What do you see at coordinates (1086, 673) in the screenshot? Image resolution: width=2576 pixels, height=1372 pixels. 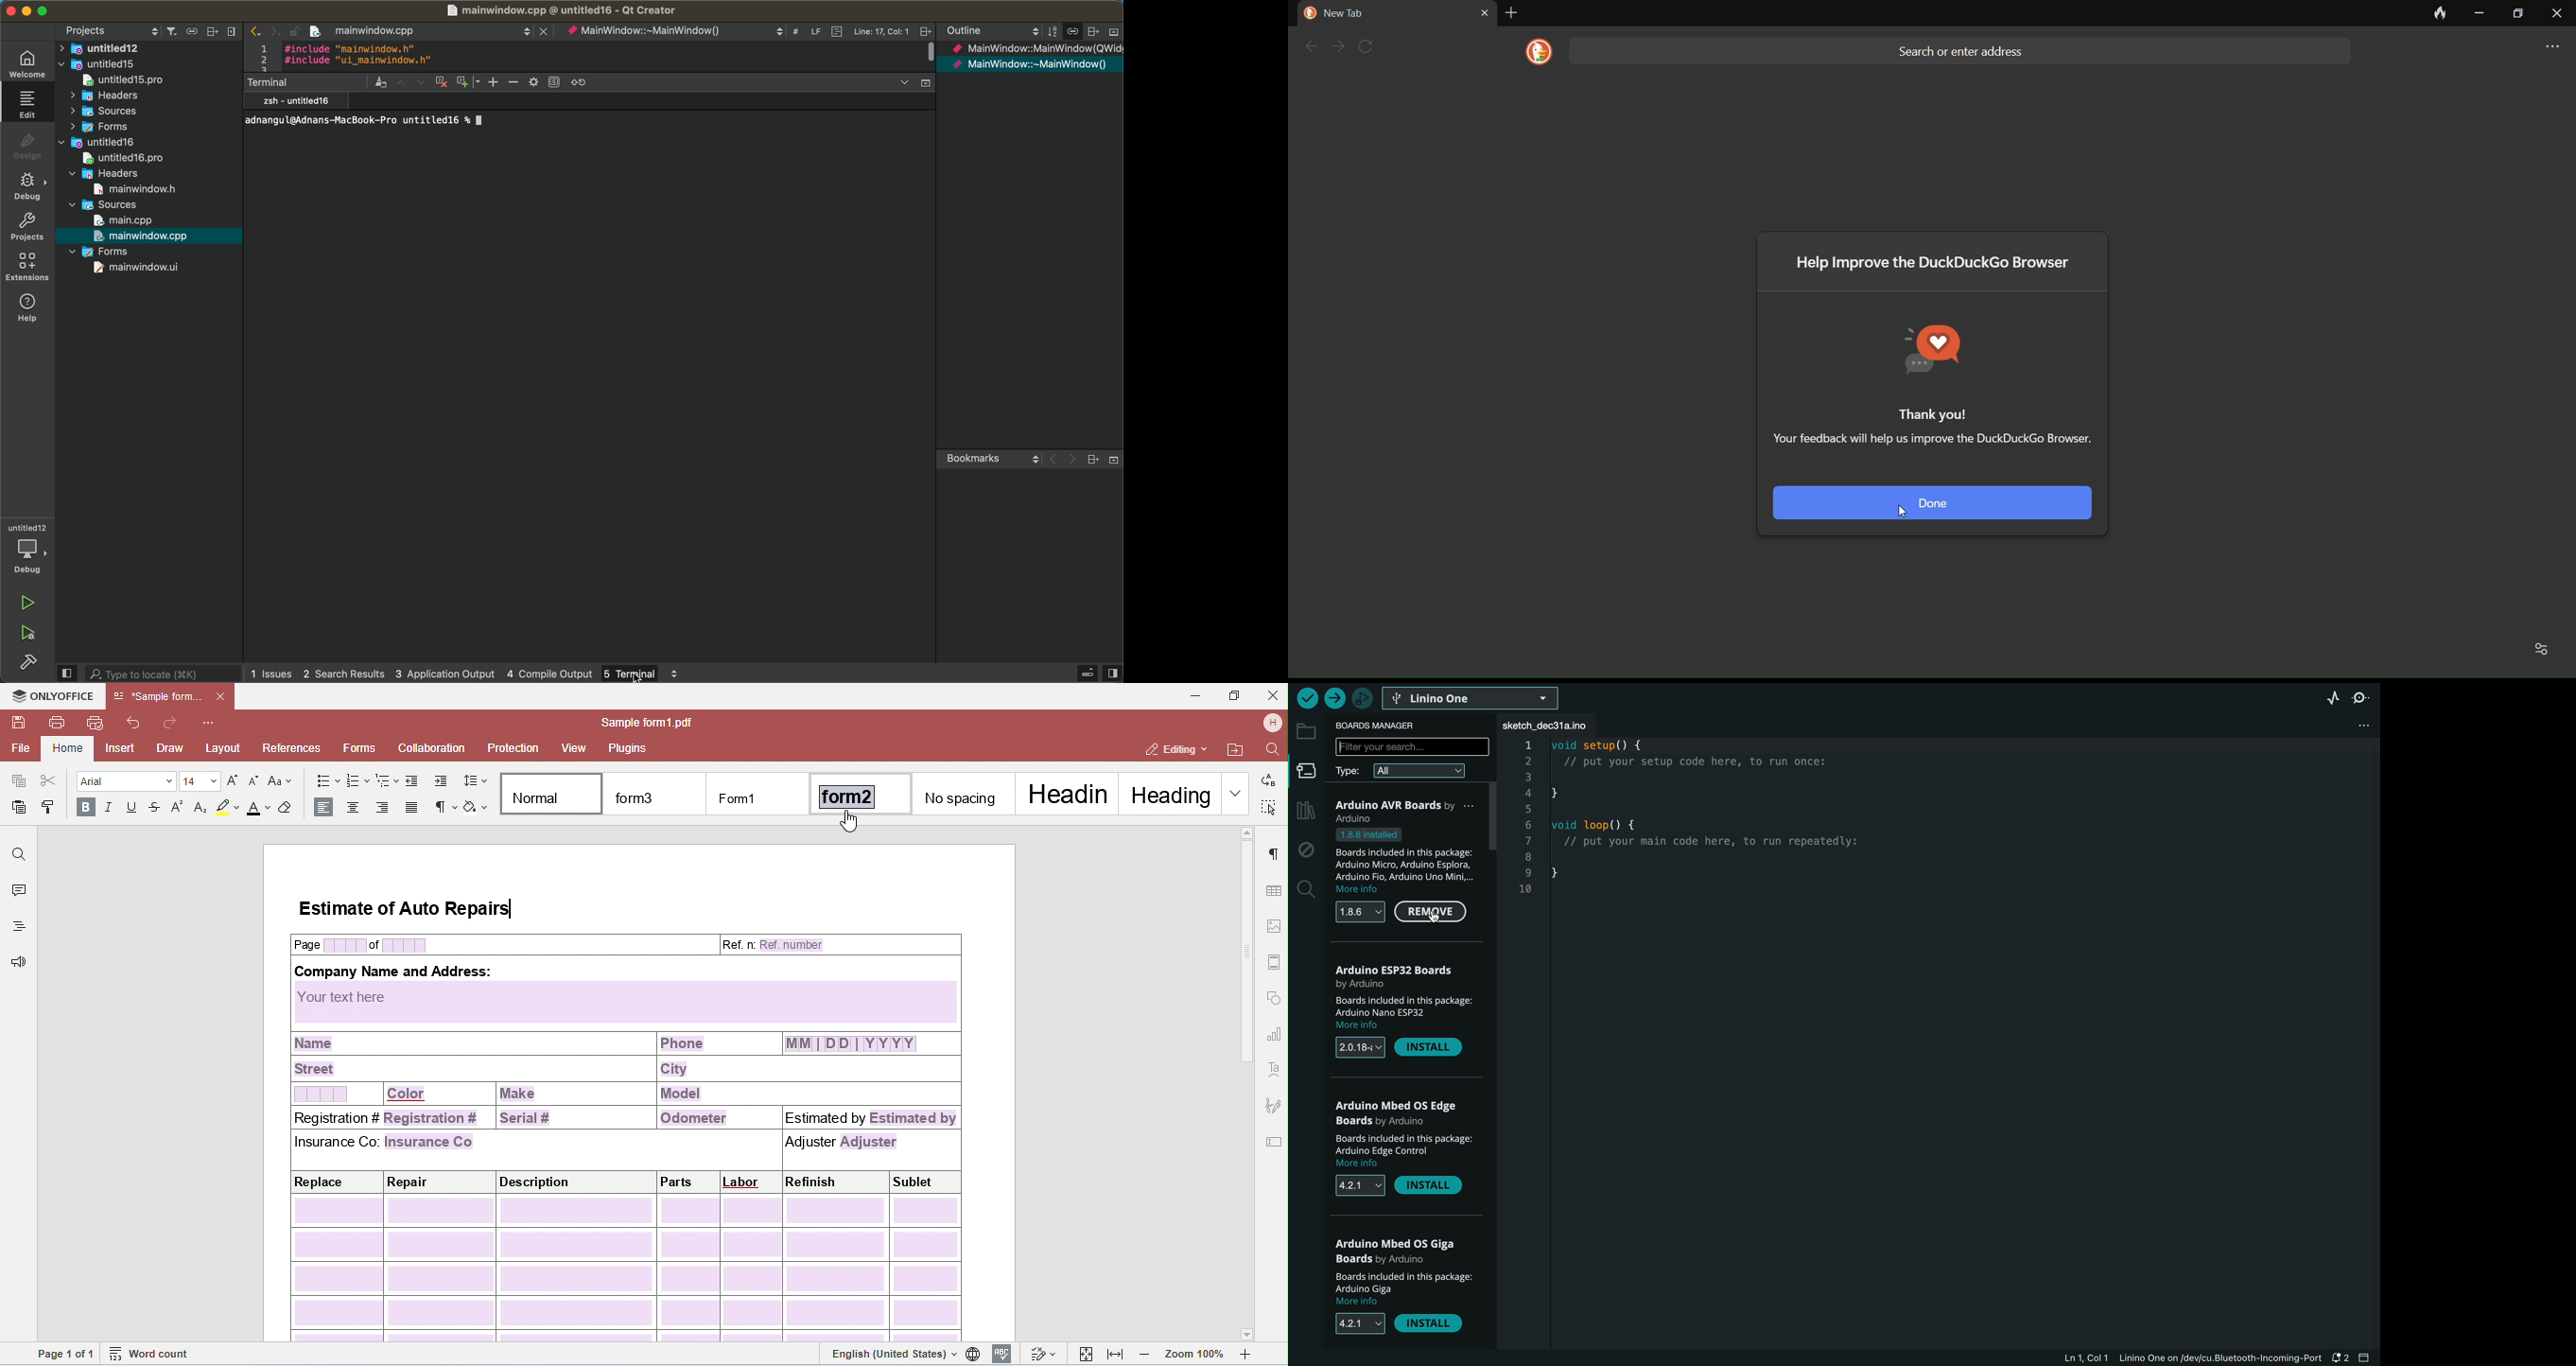 I see `Menu` at bounding box center [1086, 673].